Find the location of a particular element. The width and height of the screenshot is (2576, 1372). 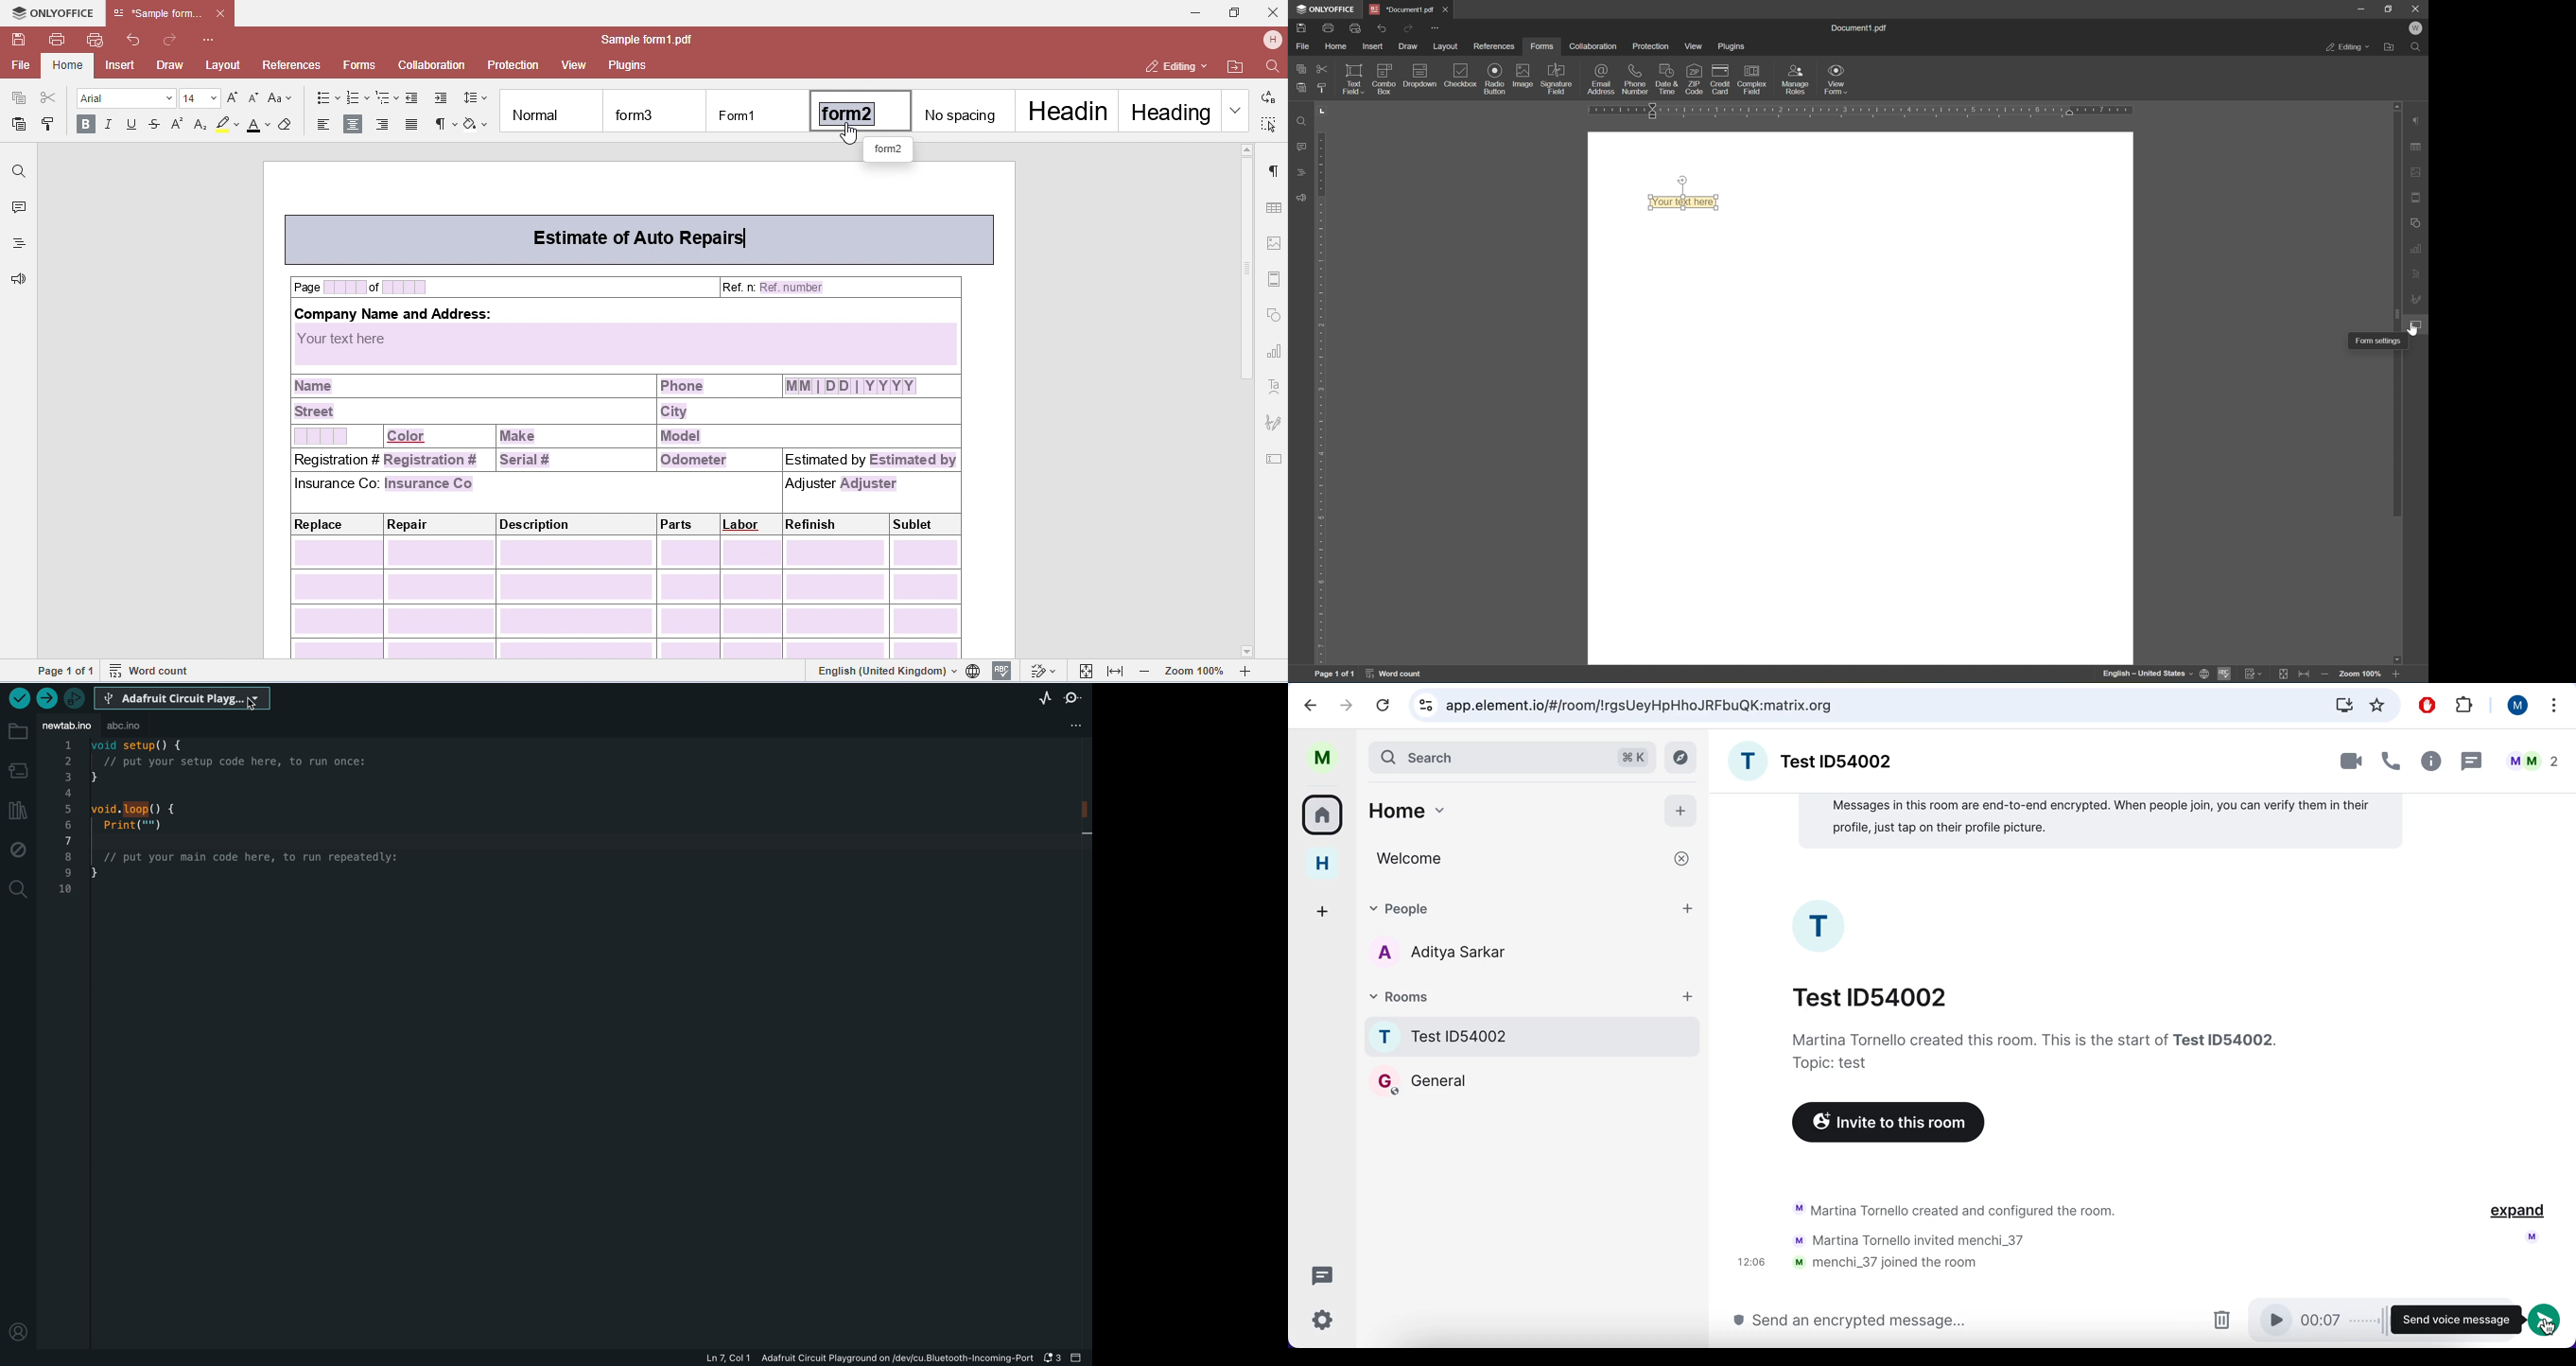

editing is located at coordinates (2346, 47).